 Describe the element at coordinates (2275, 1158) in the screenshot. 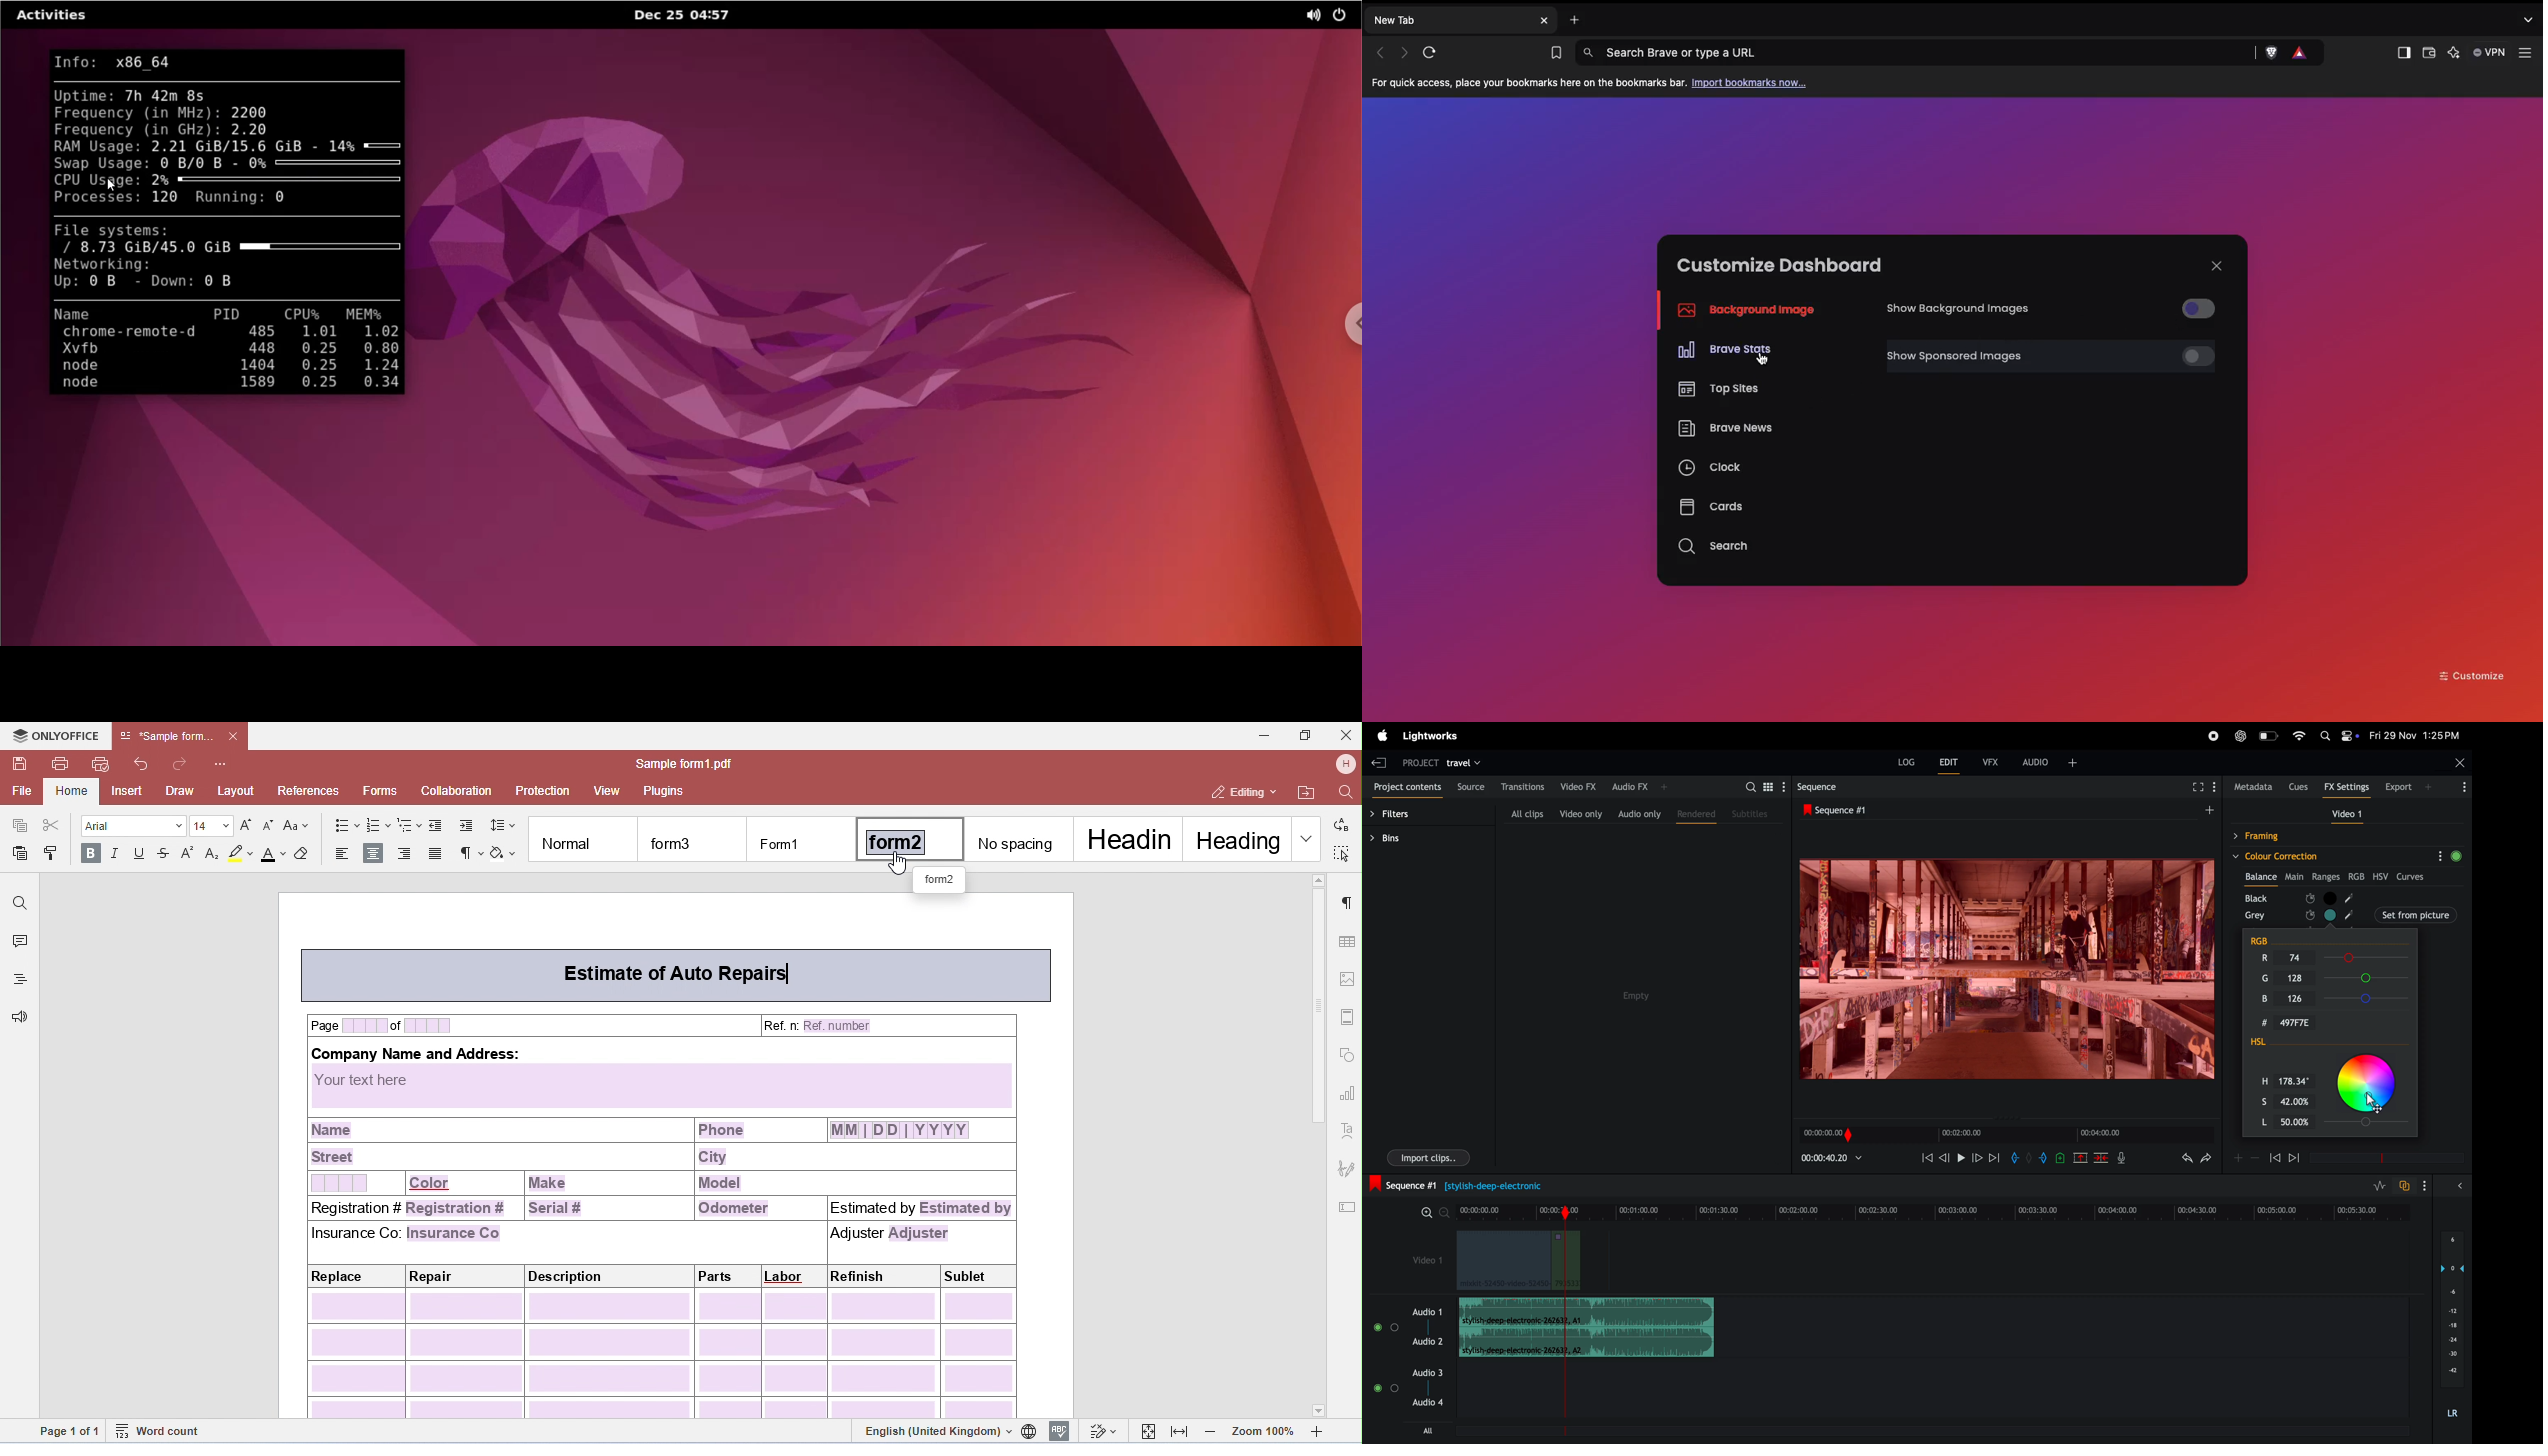

I see `rewind` at that location.